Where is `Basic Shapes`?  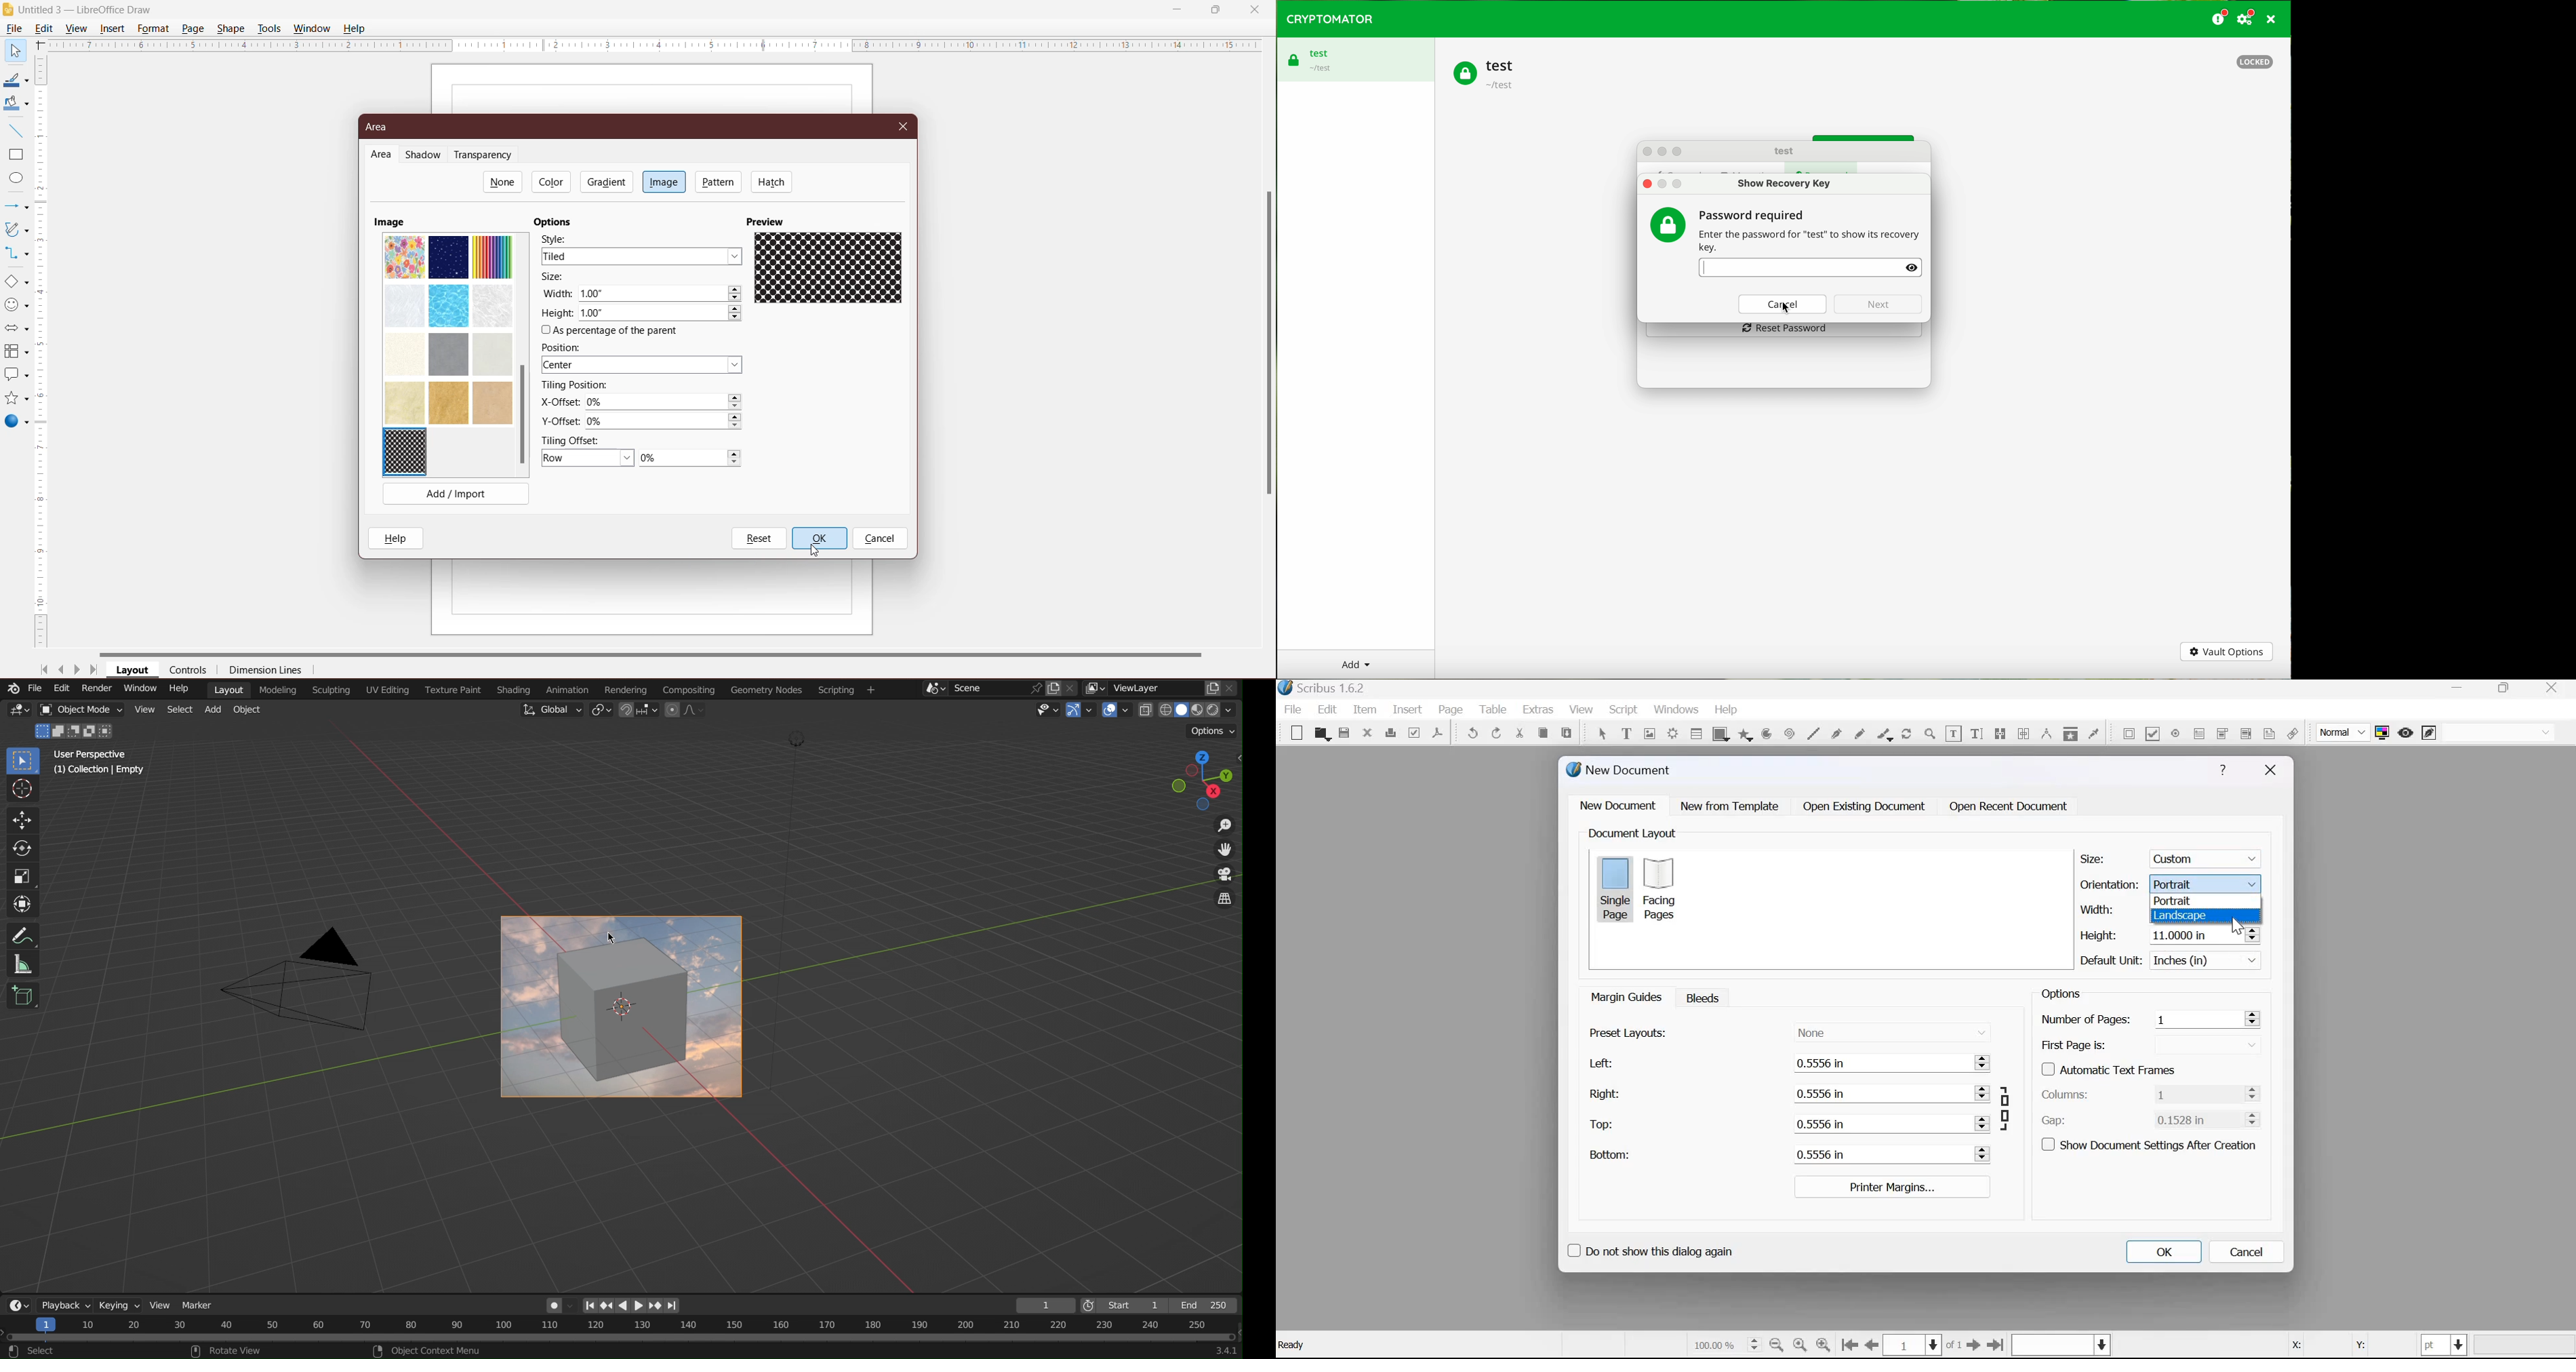 Basic Shapes is located at coordinates (16, 282).